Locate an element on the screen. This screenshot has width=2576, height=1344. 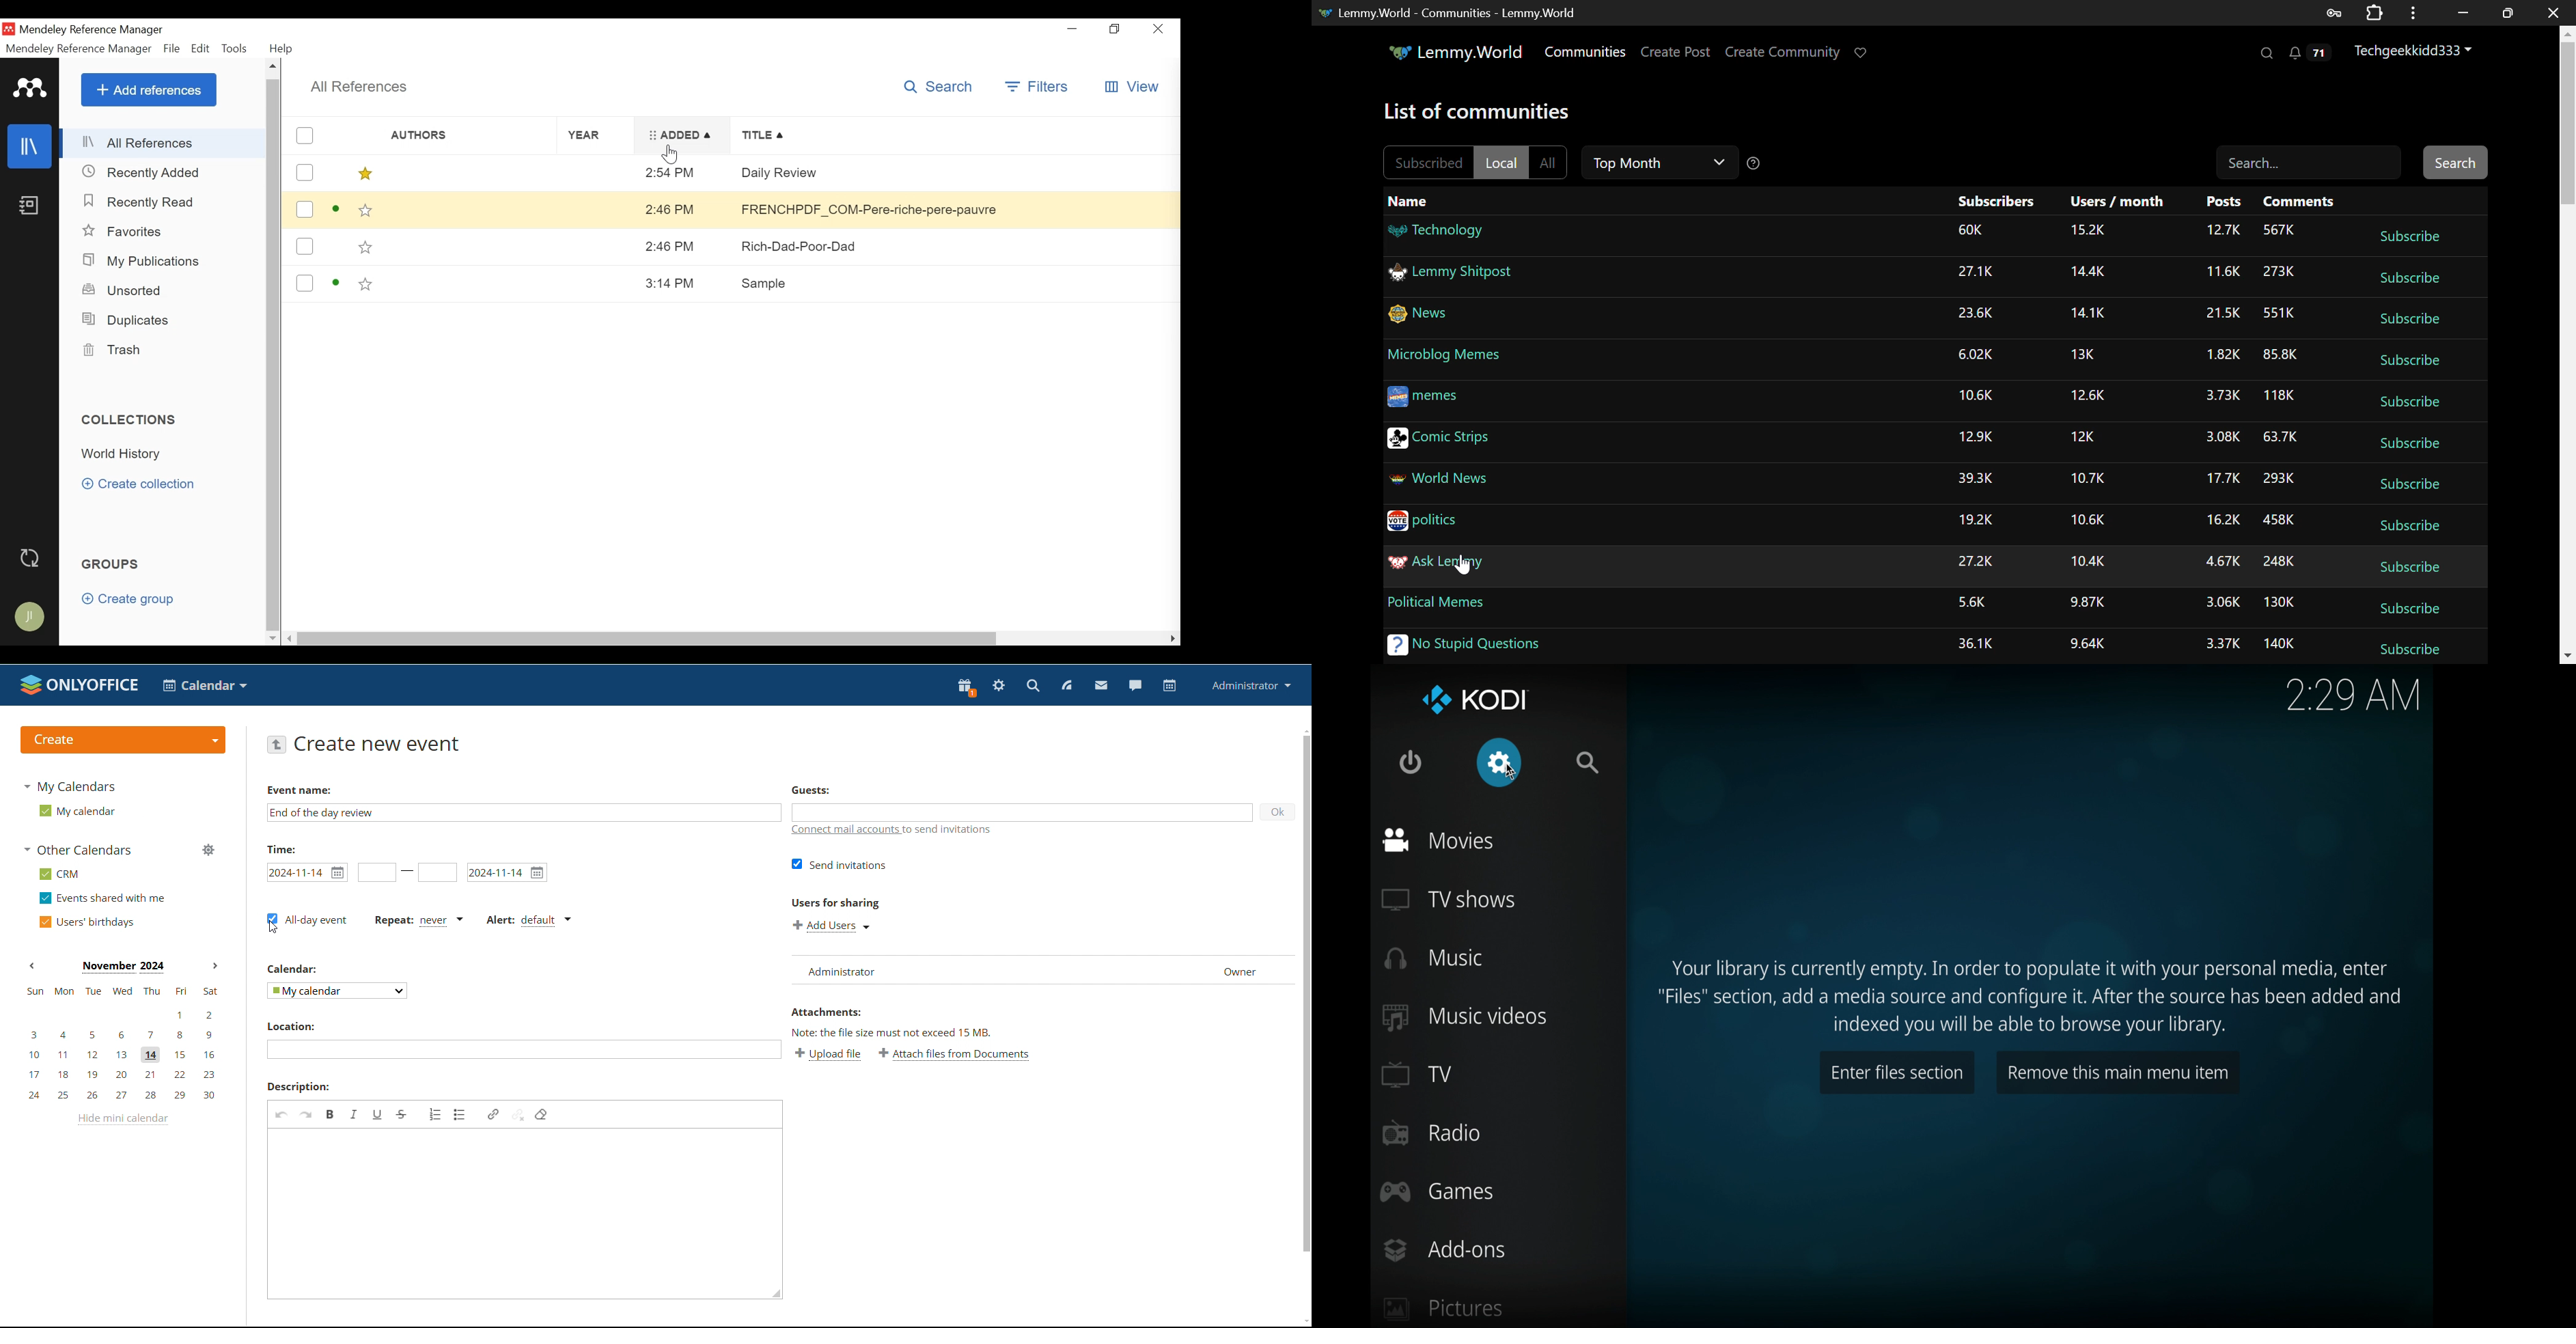
Create Community is located at coordinates (1783, 53).